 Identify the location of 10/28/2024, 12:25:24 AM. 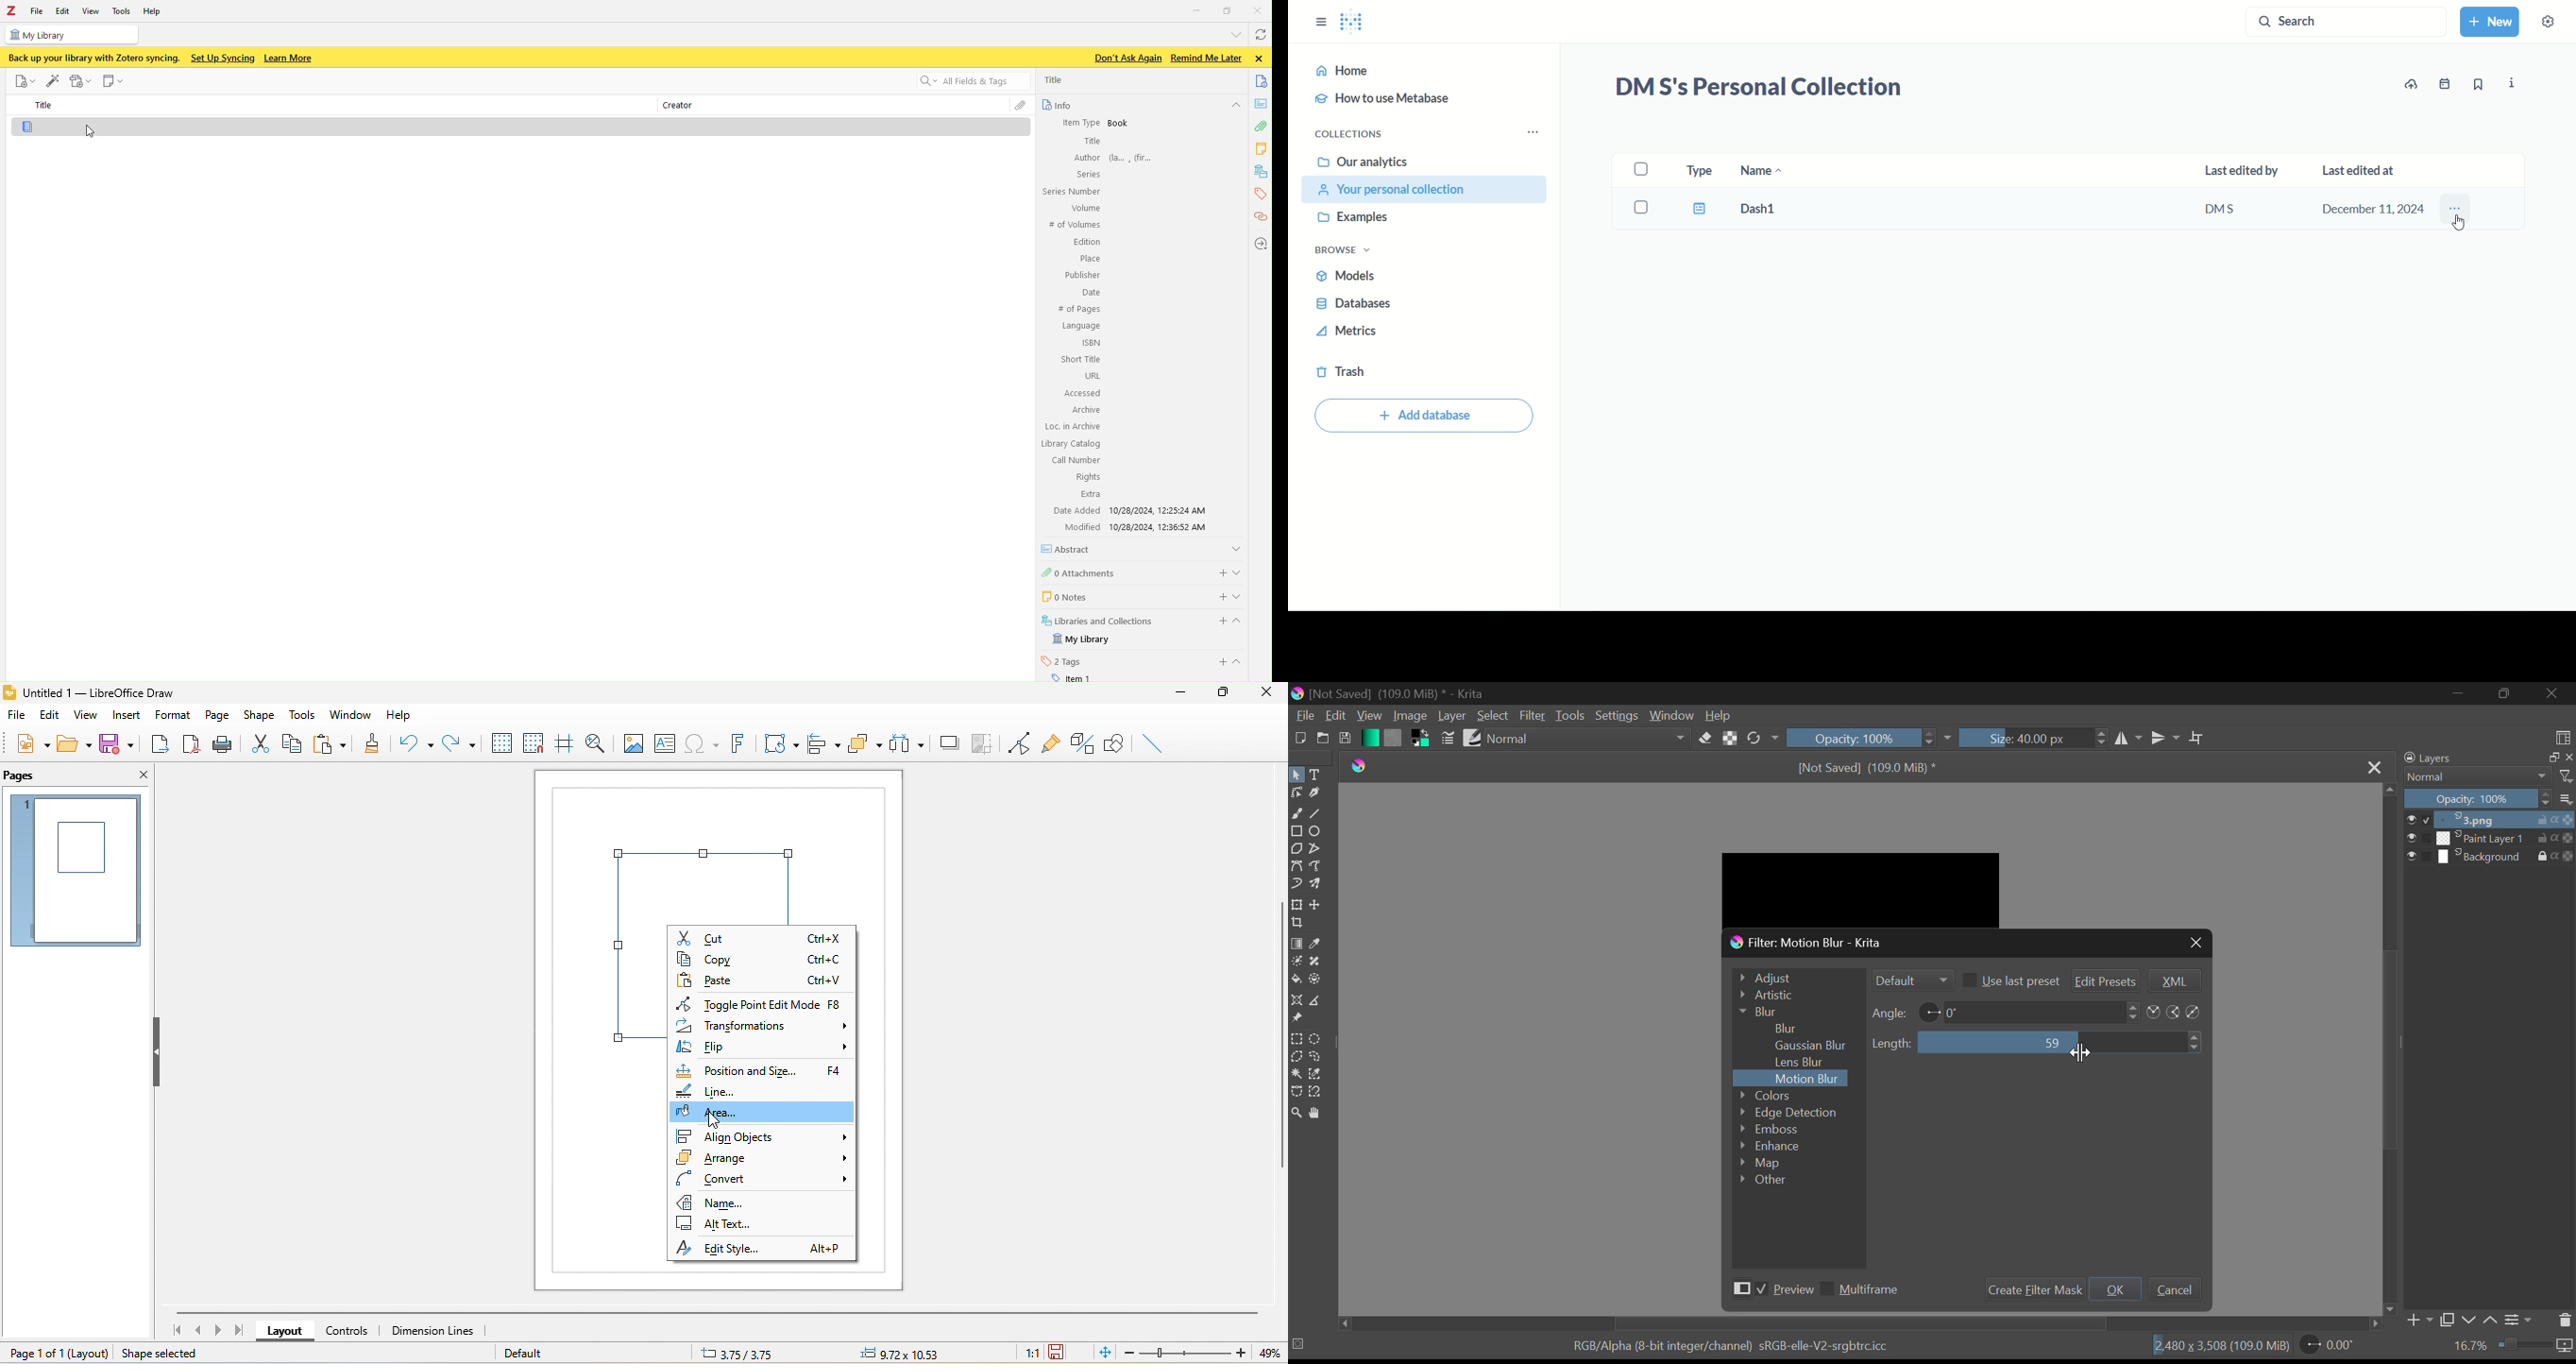
(1162, 510).